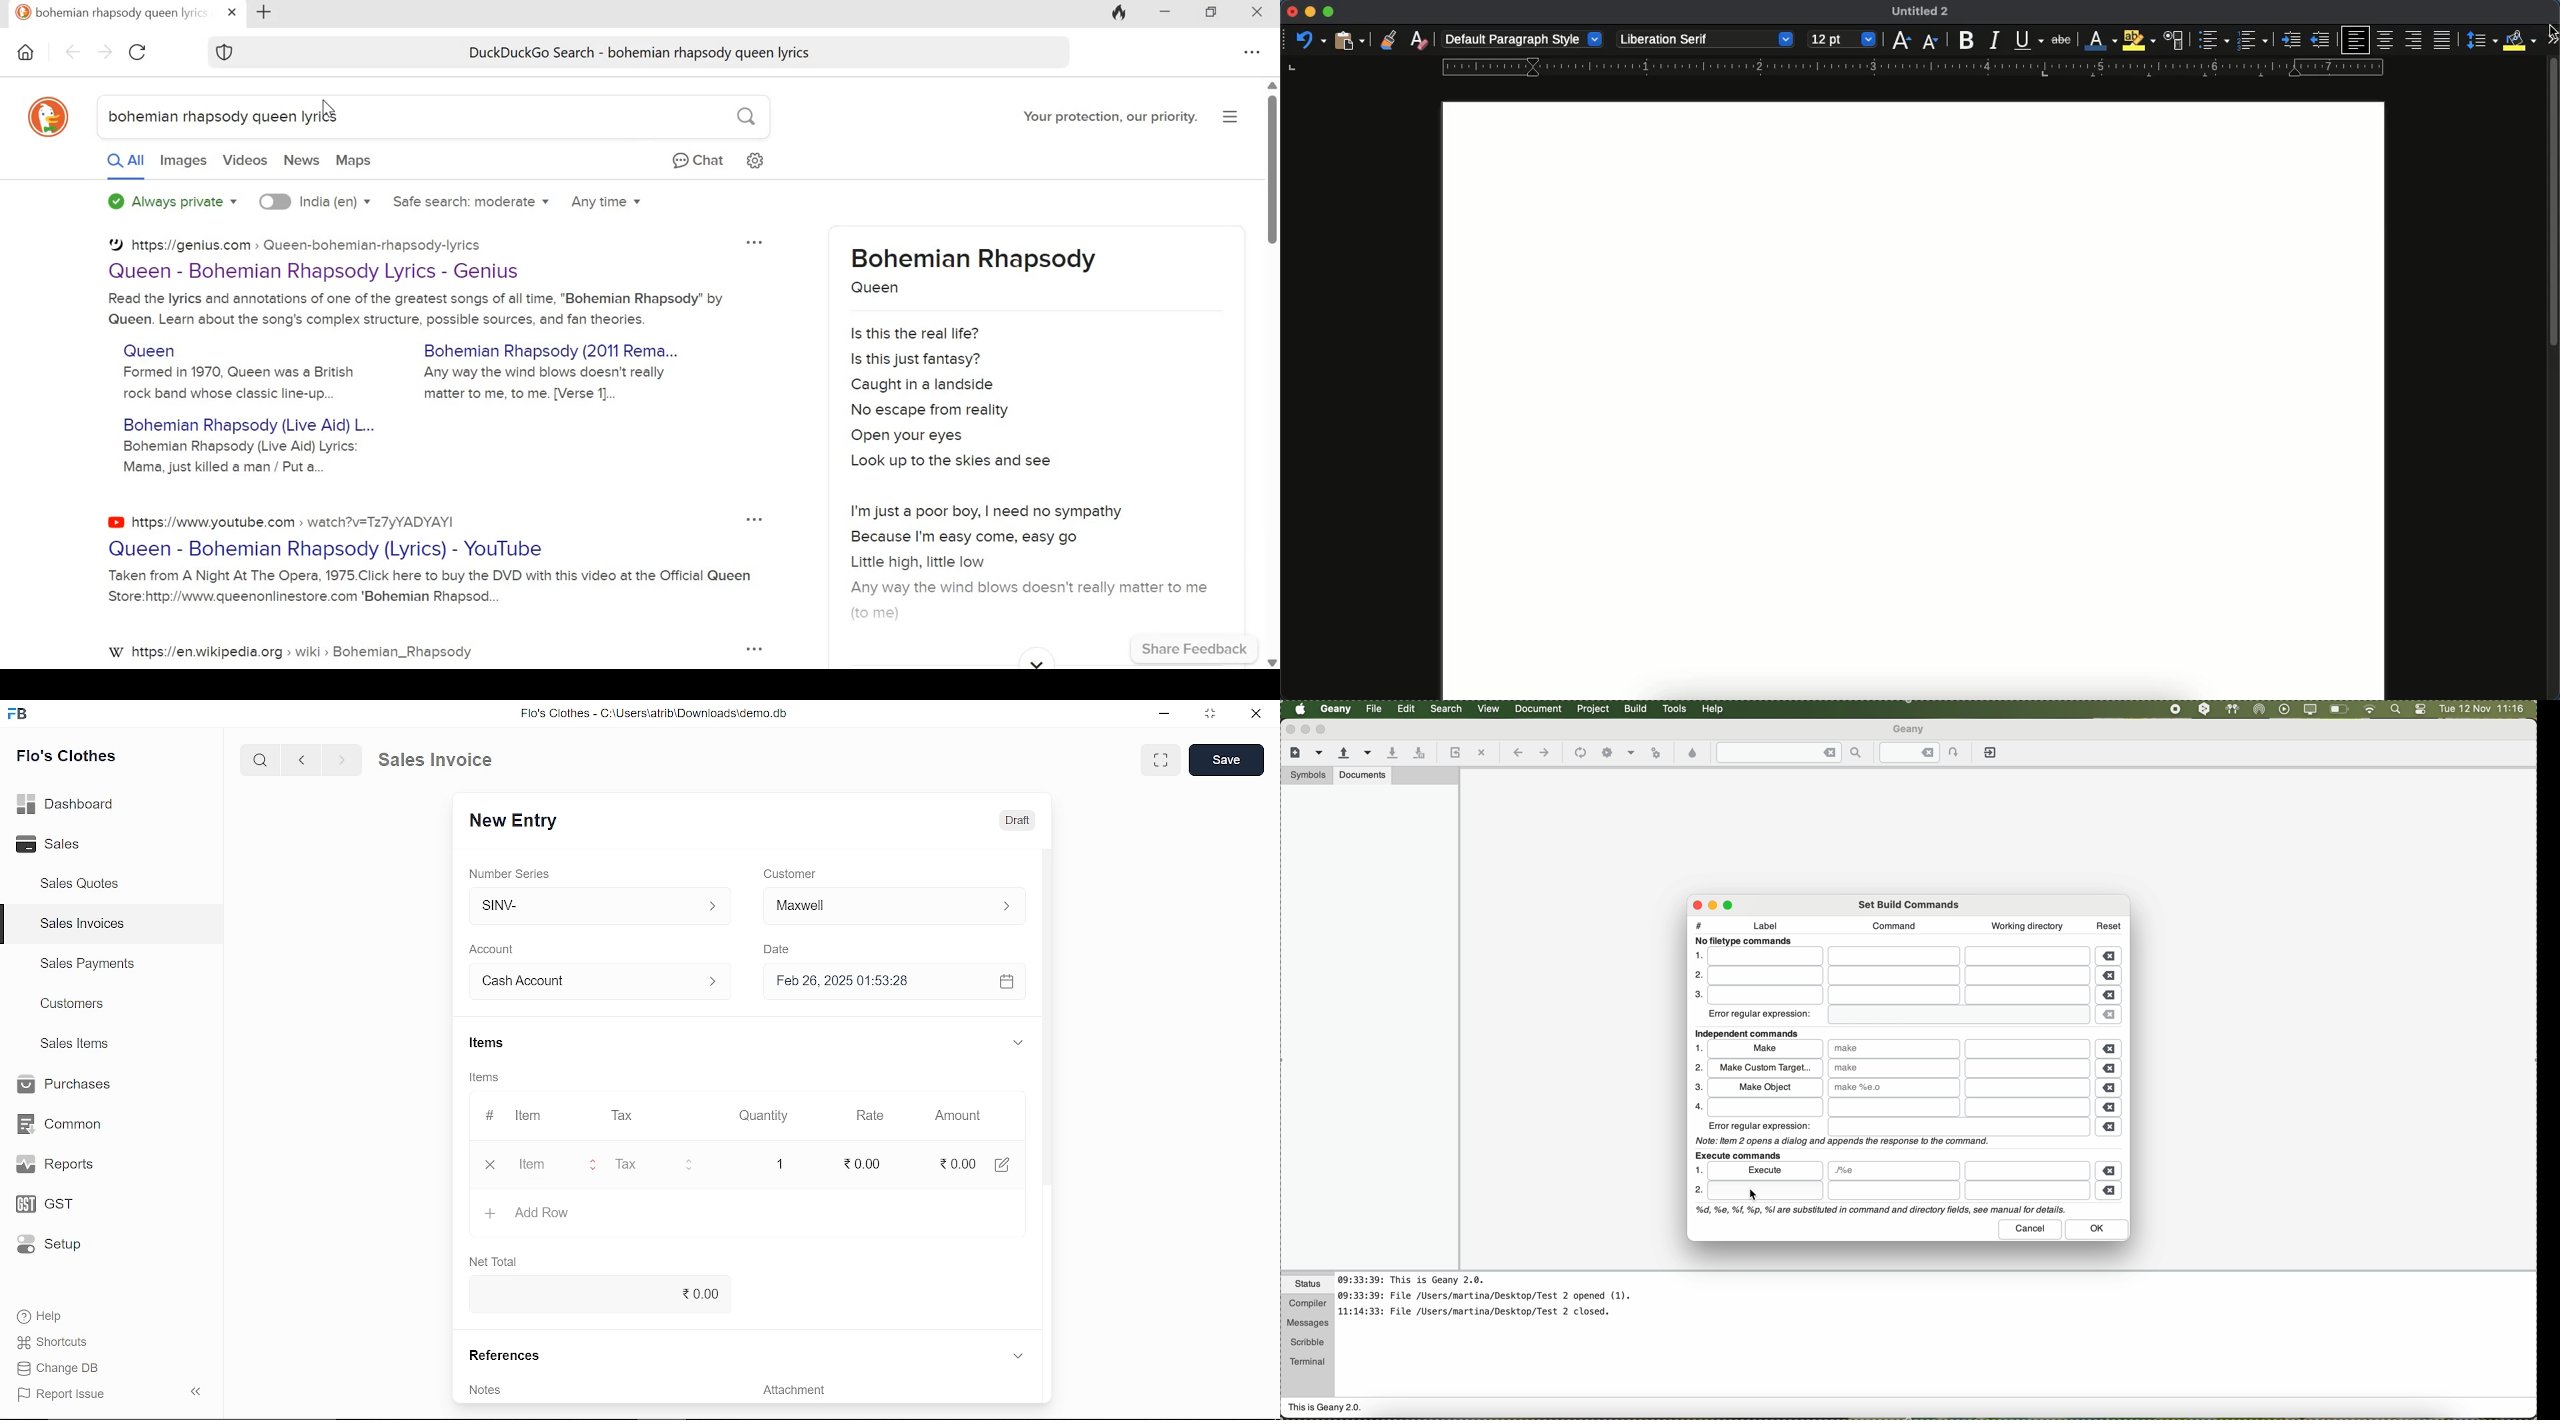  Describe the element at coordinates (759, 1117) in the screenshot. I see `Quantity` at that location.